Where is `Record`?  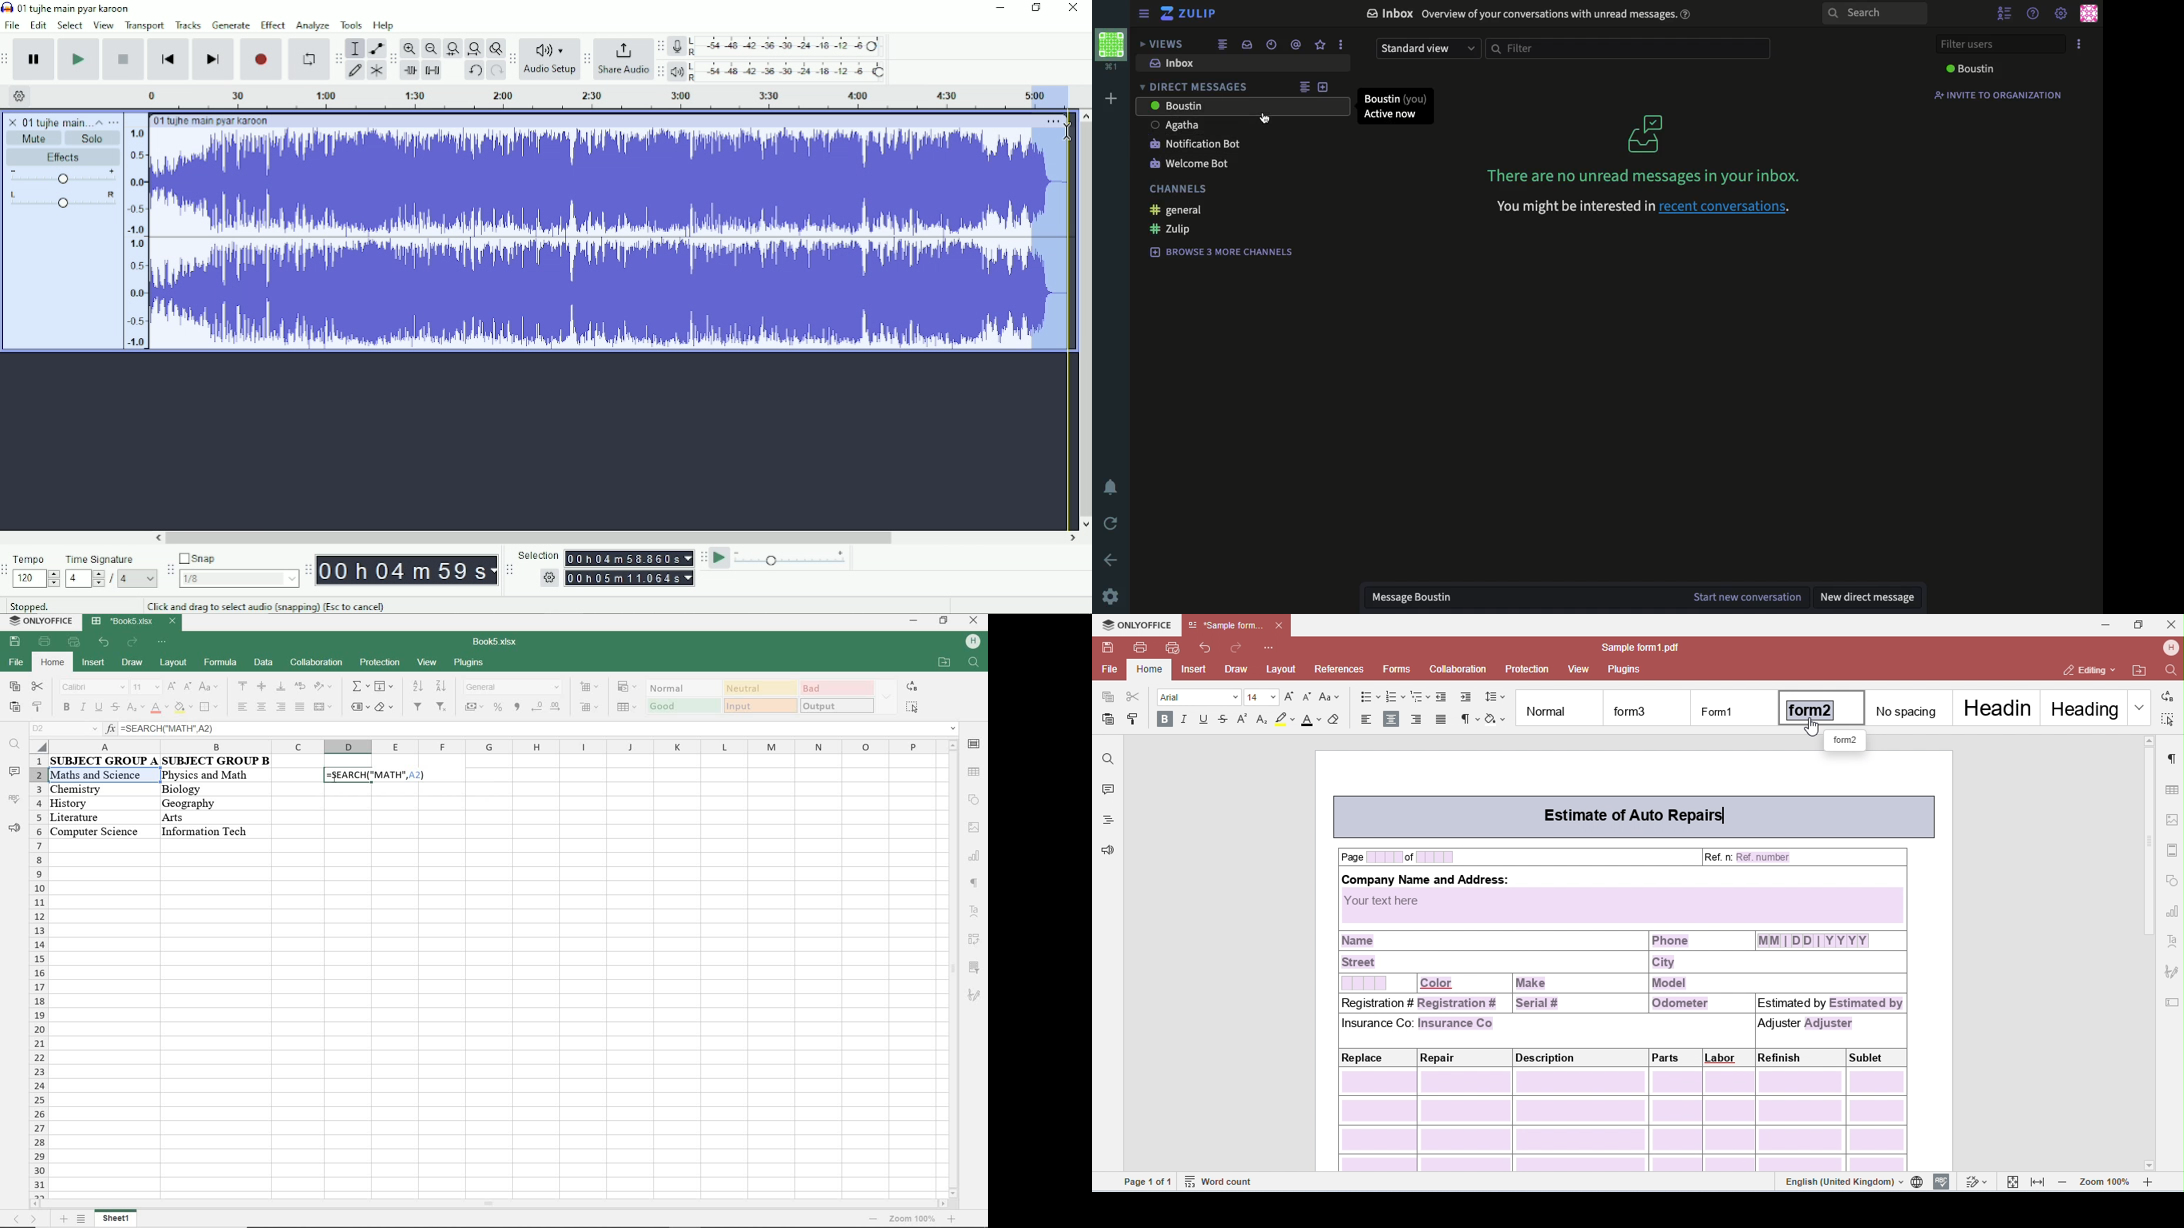 Record is located at coordinates (262, 60).